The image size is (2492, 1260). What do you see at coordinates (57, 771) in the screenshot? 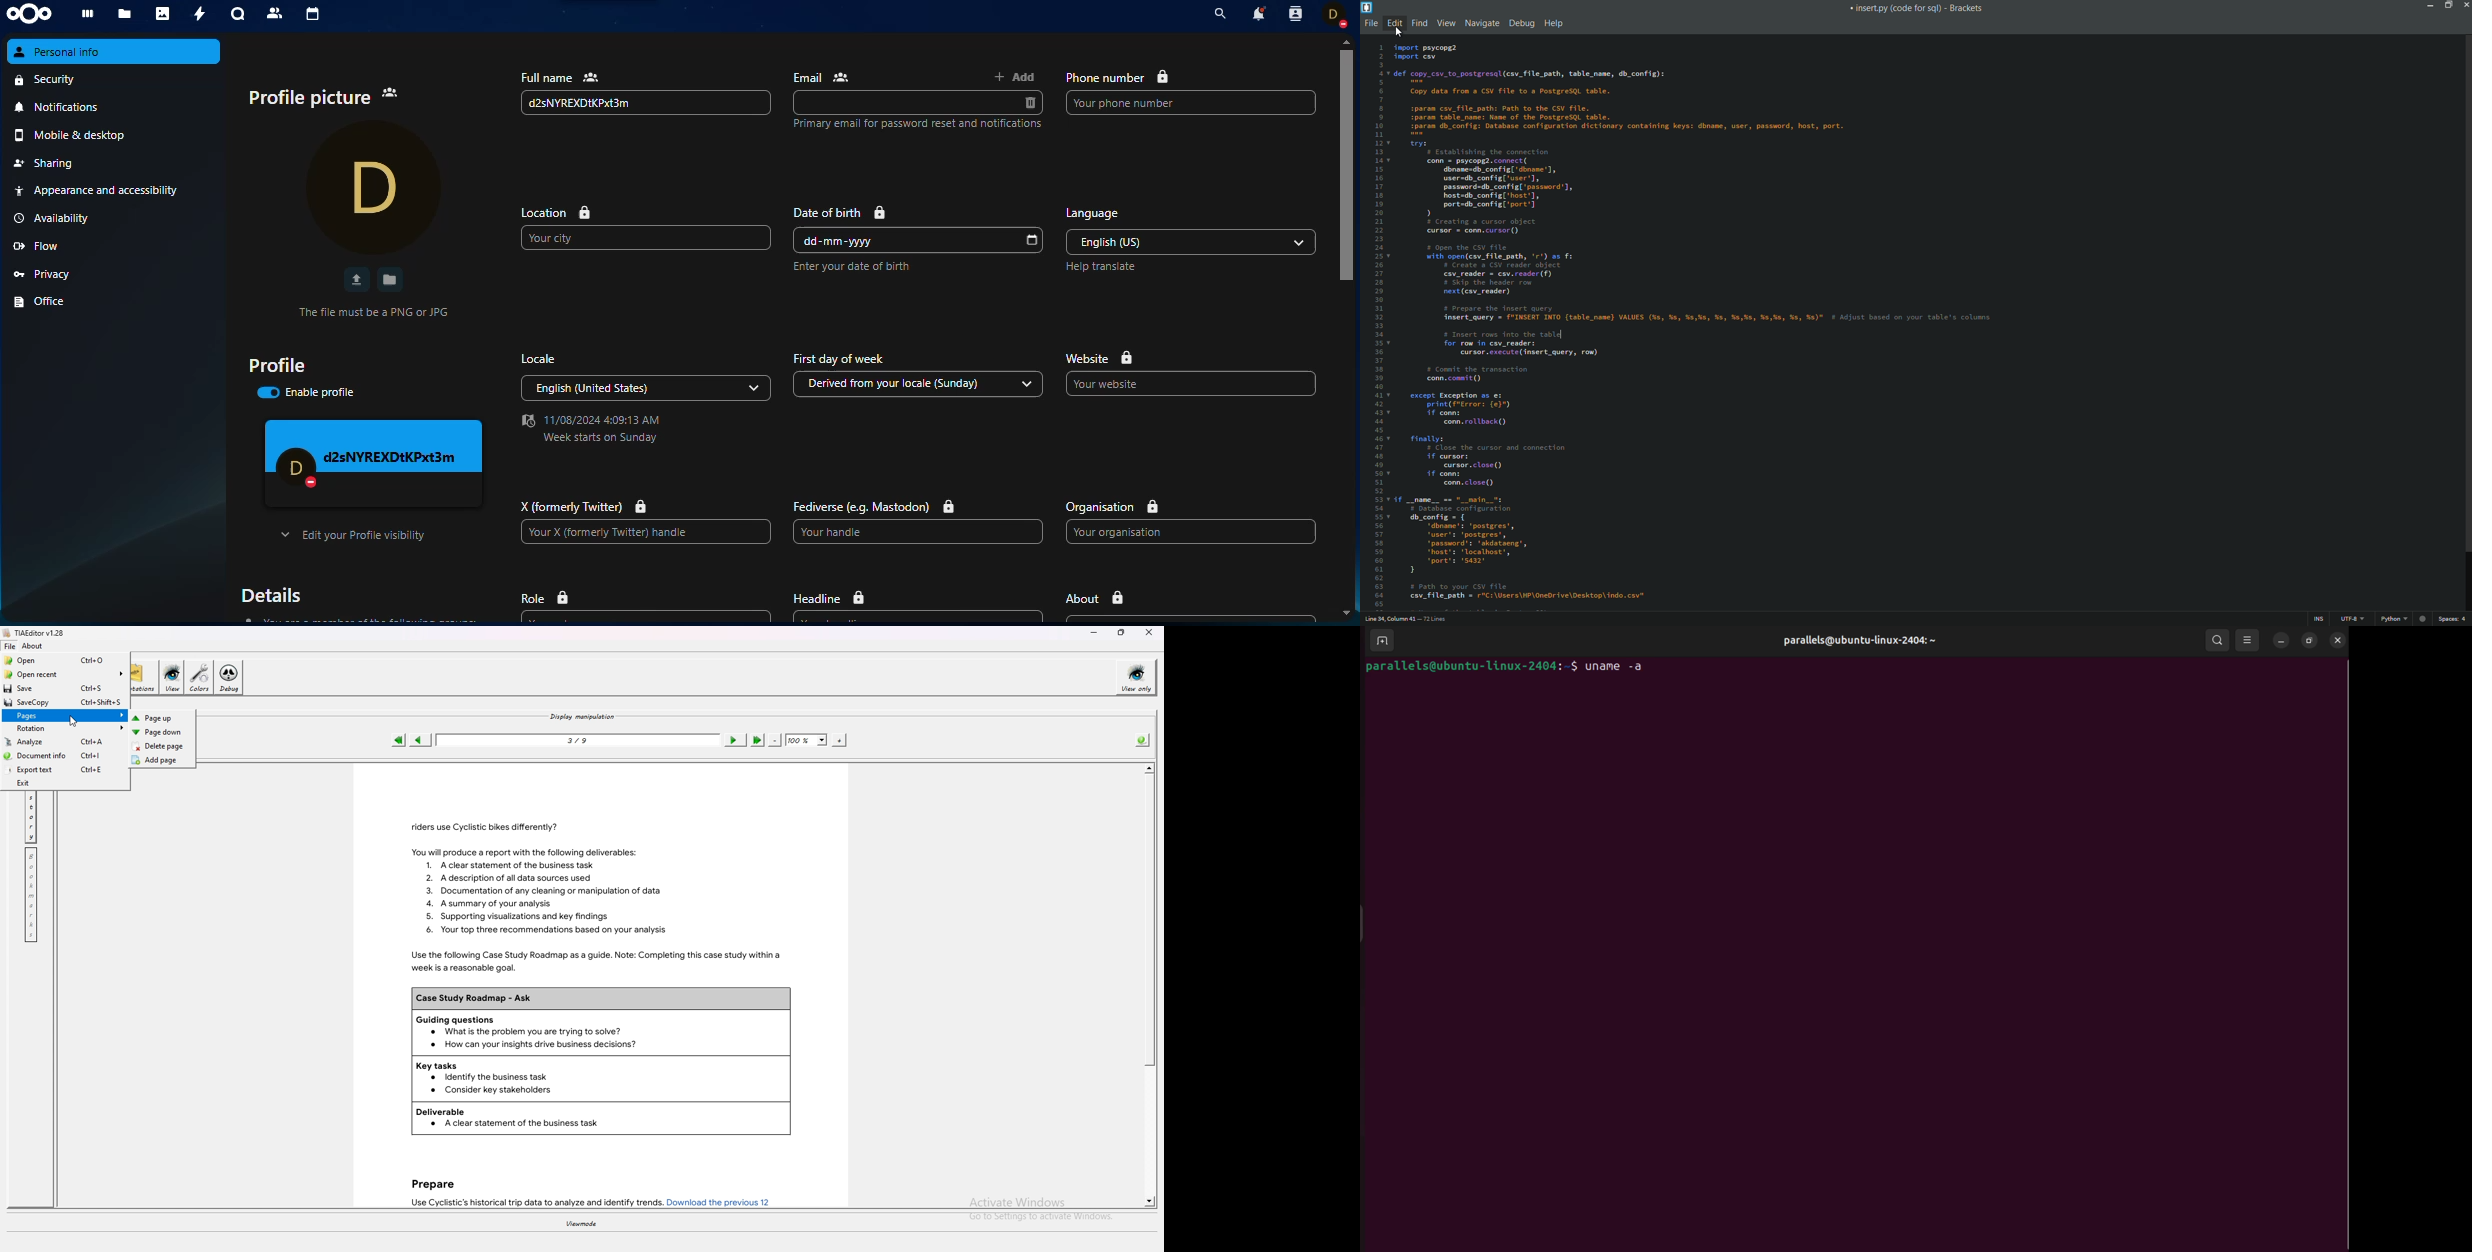
I see `Export text Ctrl+E` at bounding box center [57, 771].